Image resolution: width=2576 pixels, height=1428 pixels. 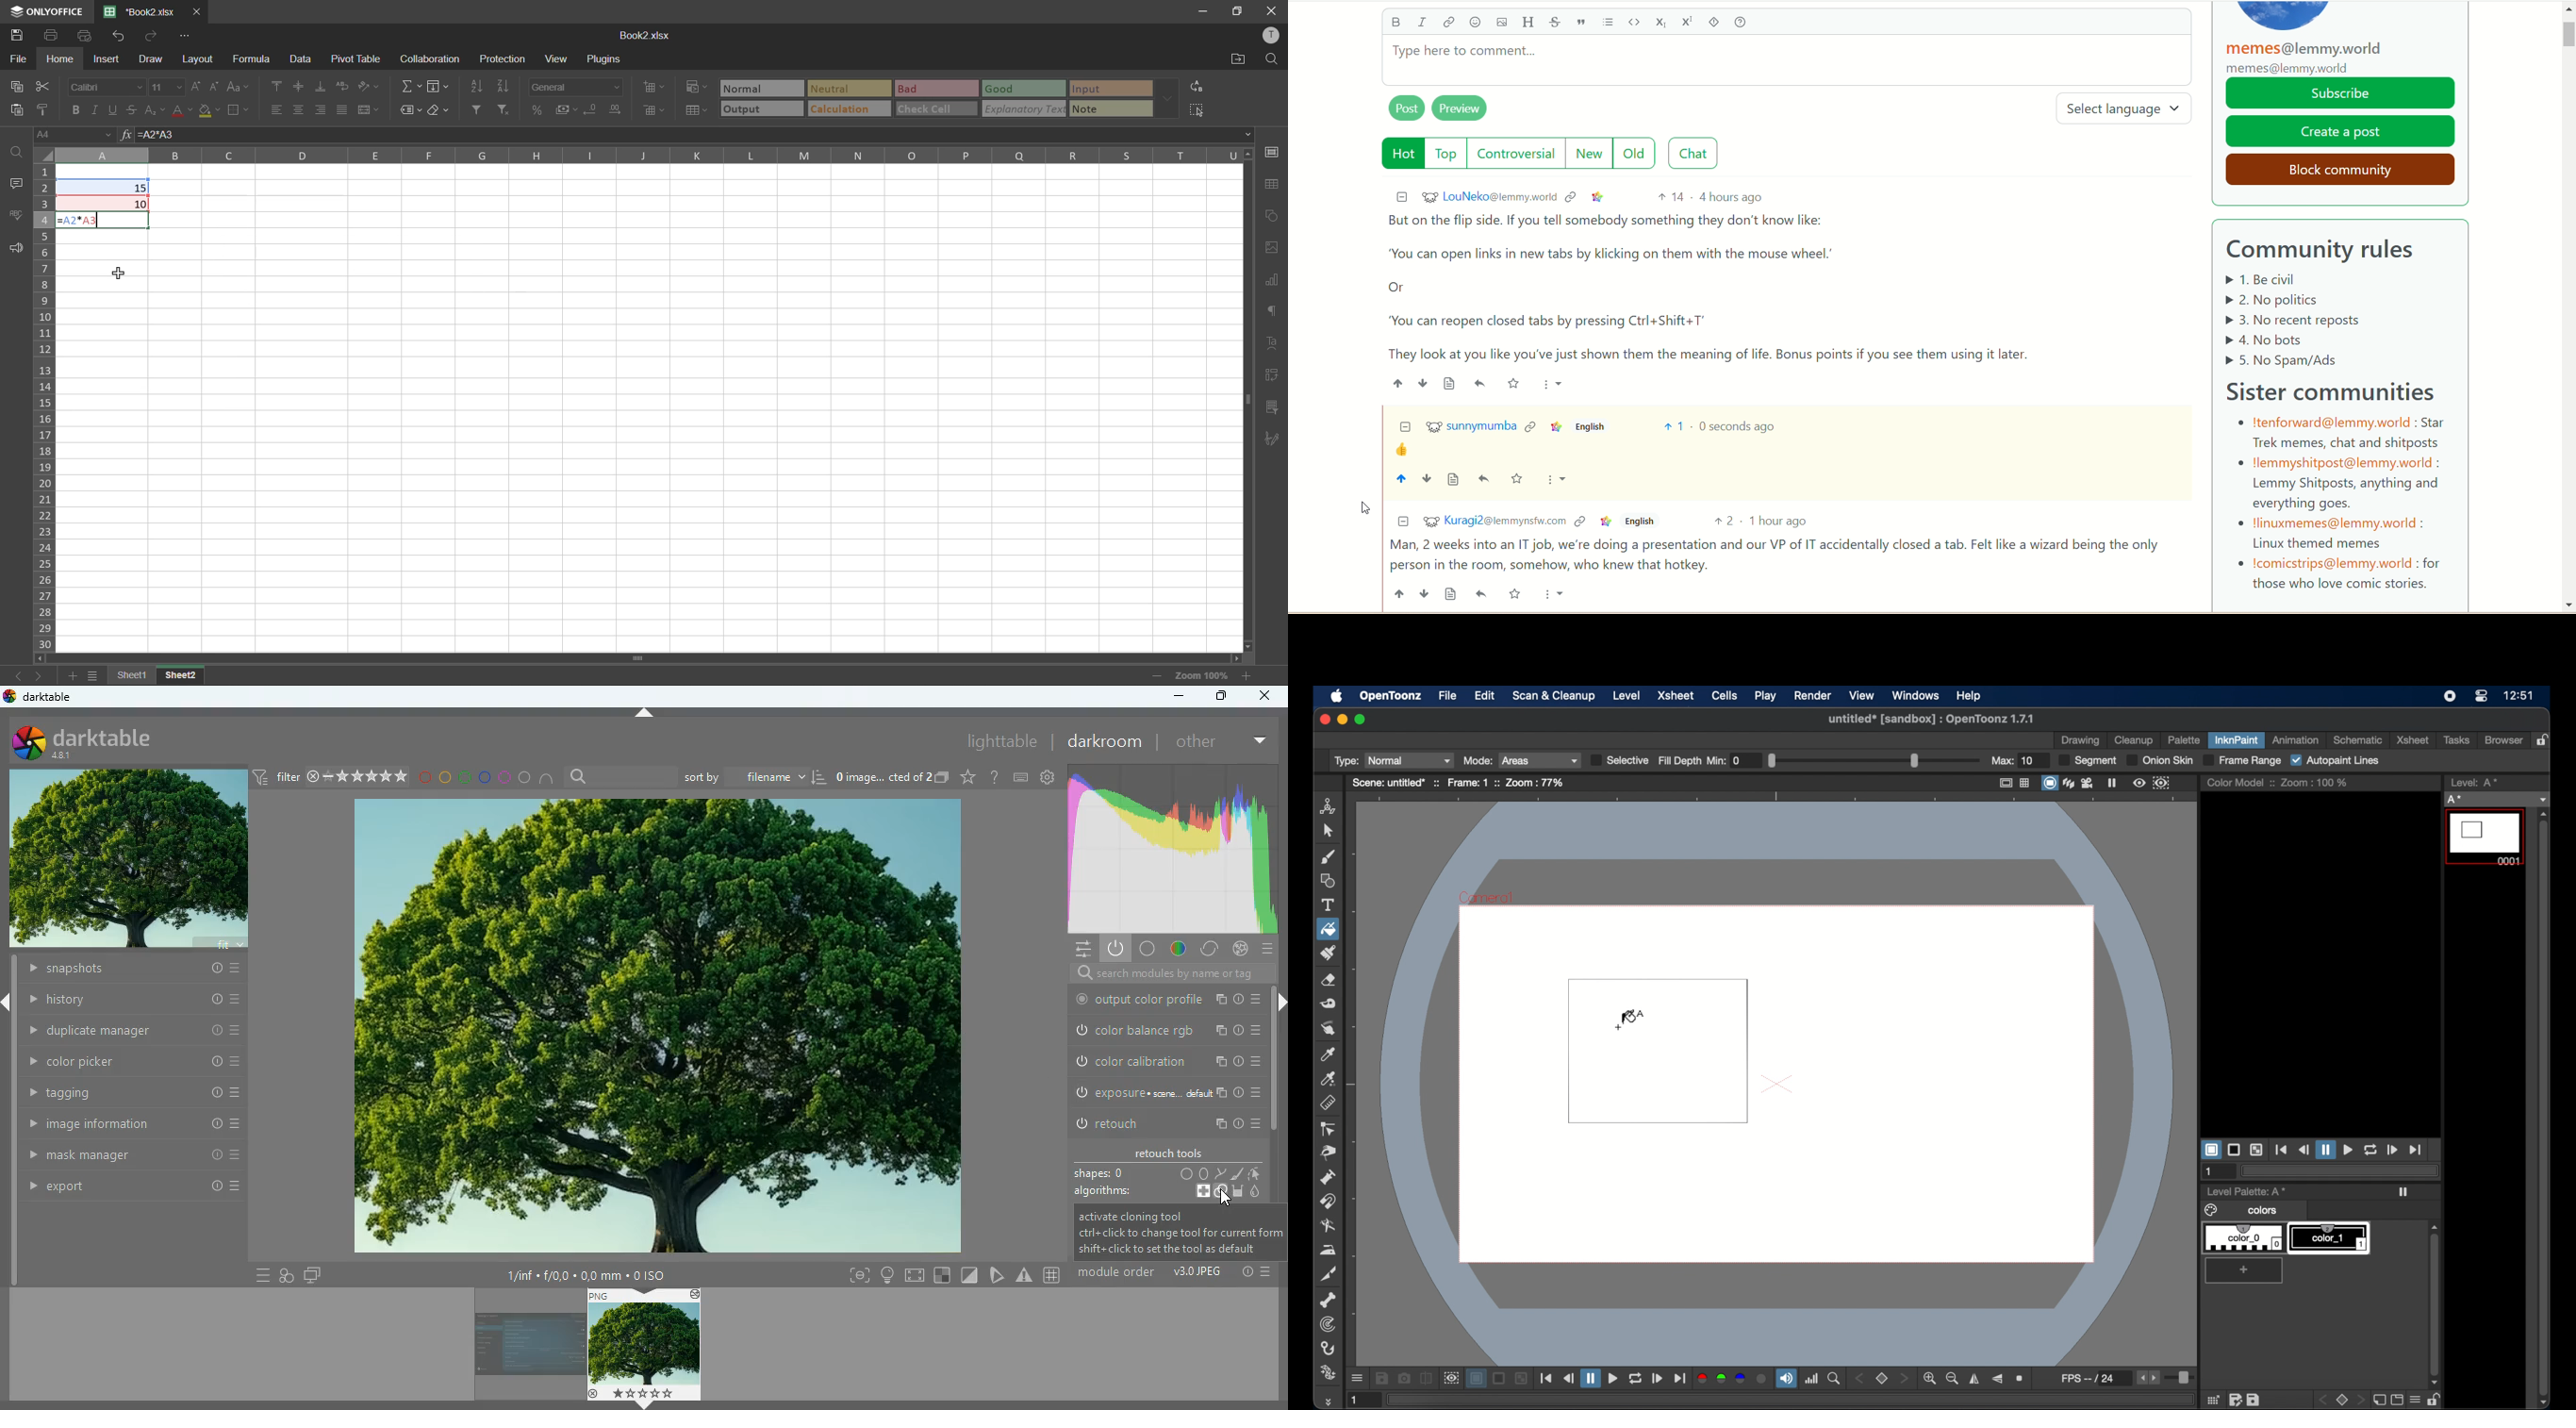 What do you see at coordinates (342, 110) in the screenshot?
I see `justified` at bounding box center [342, 110].